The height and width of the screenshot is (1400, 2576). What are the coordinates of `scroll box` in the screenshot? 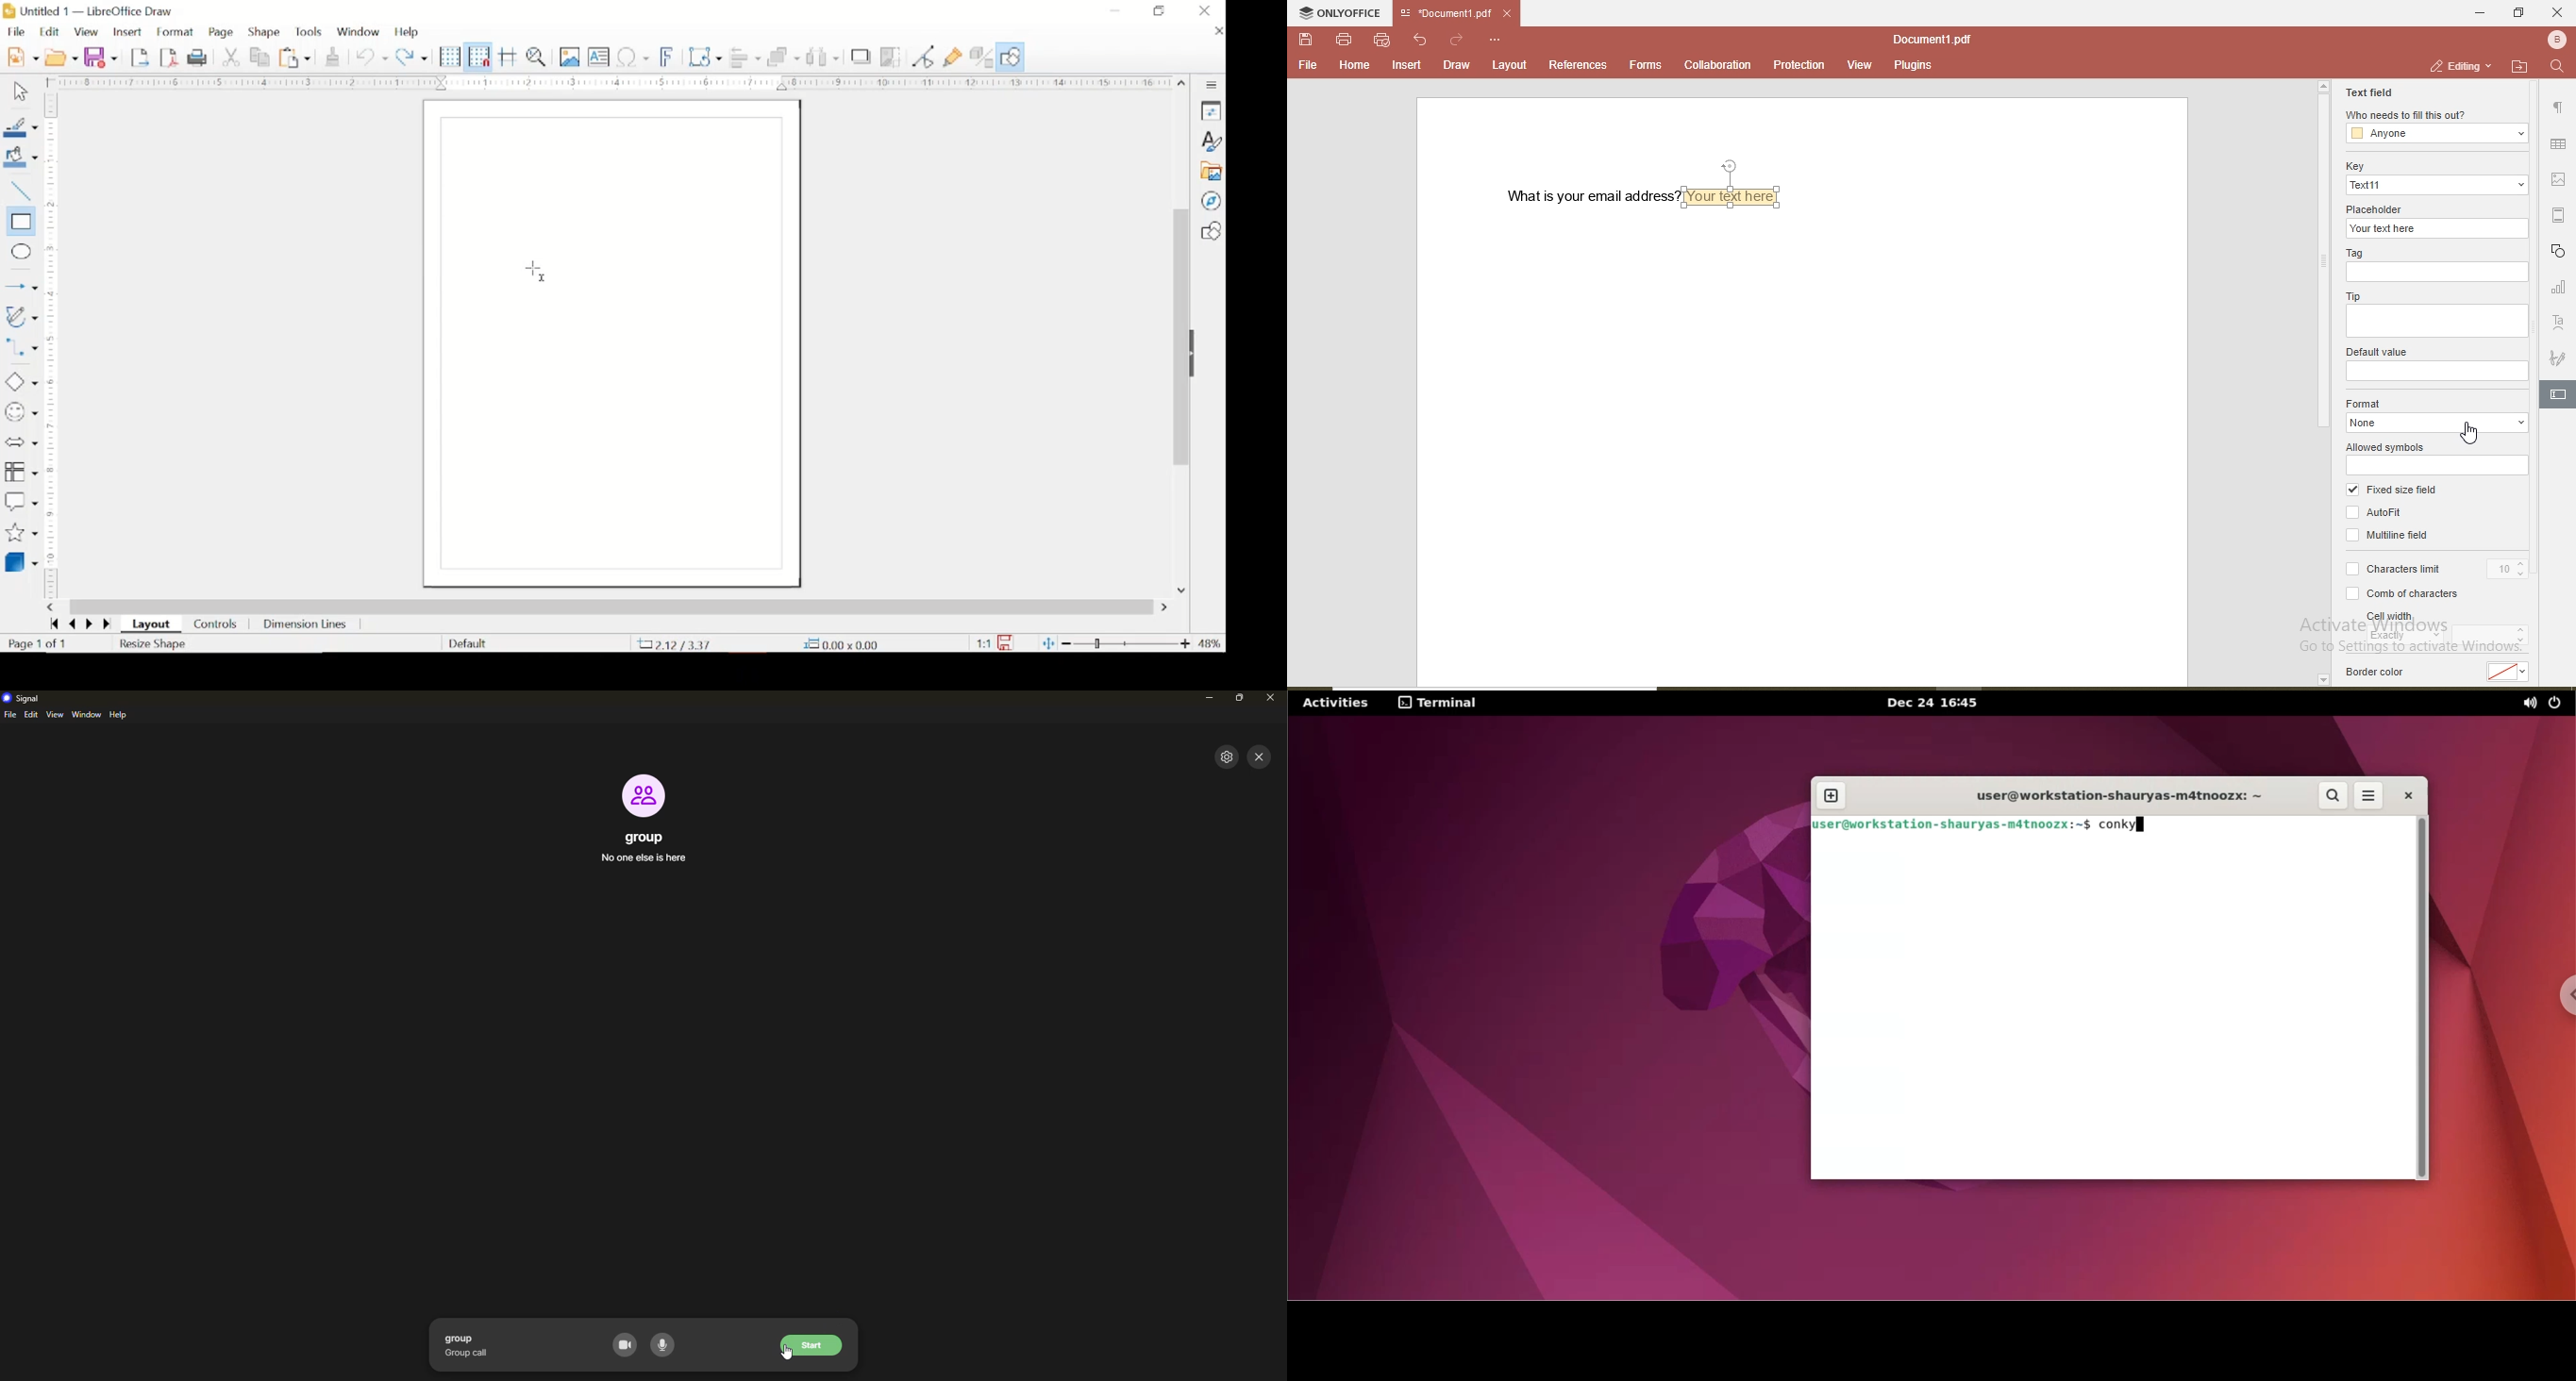 It's located at (611, 606).